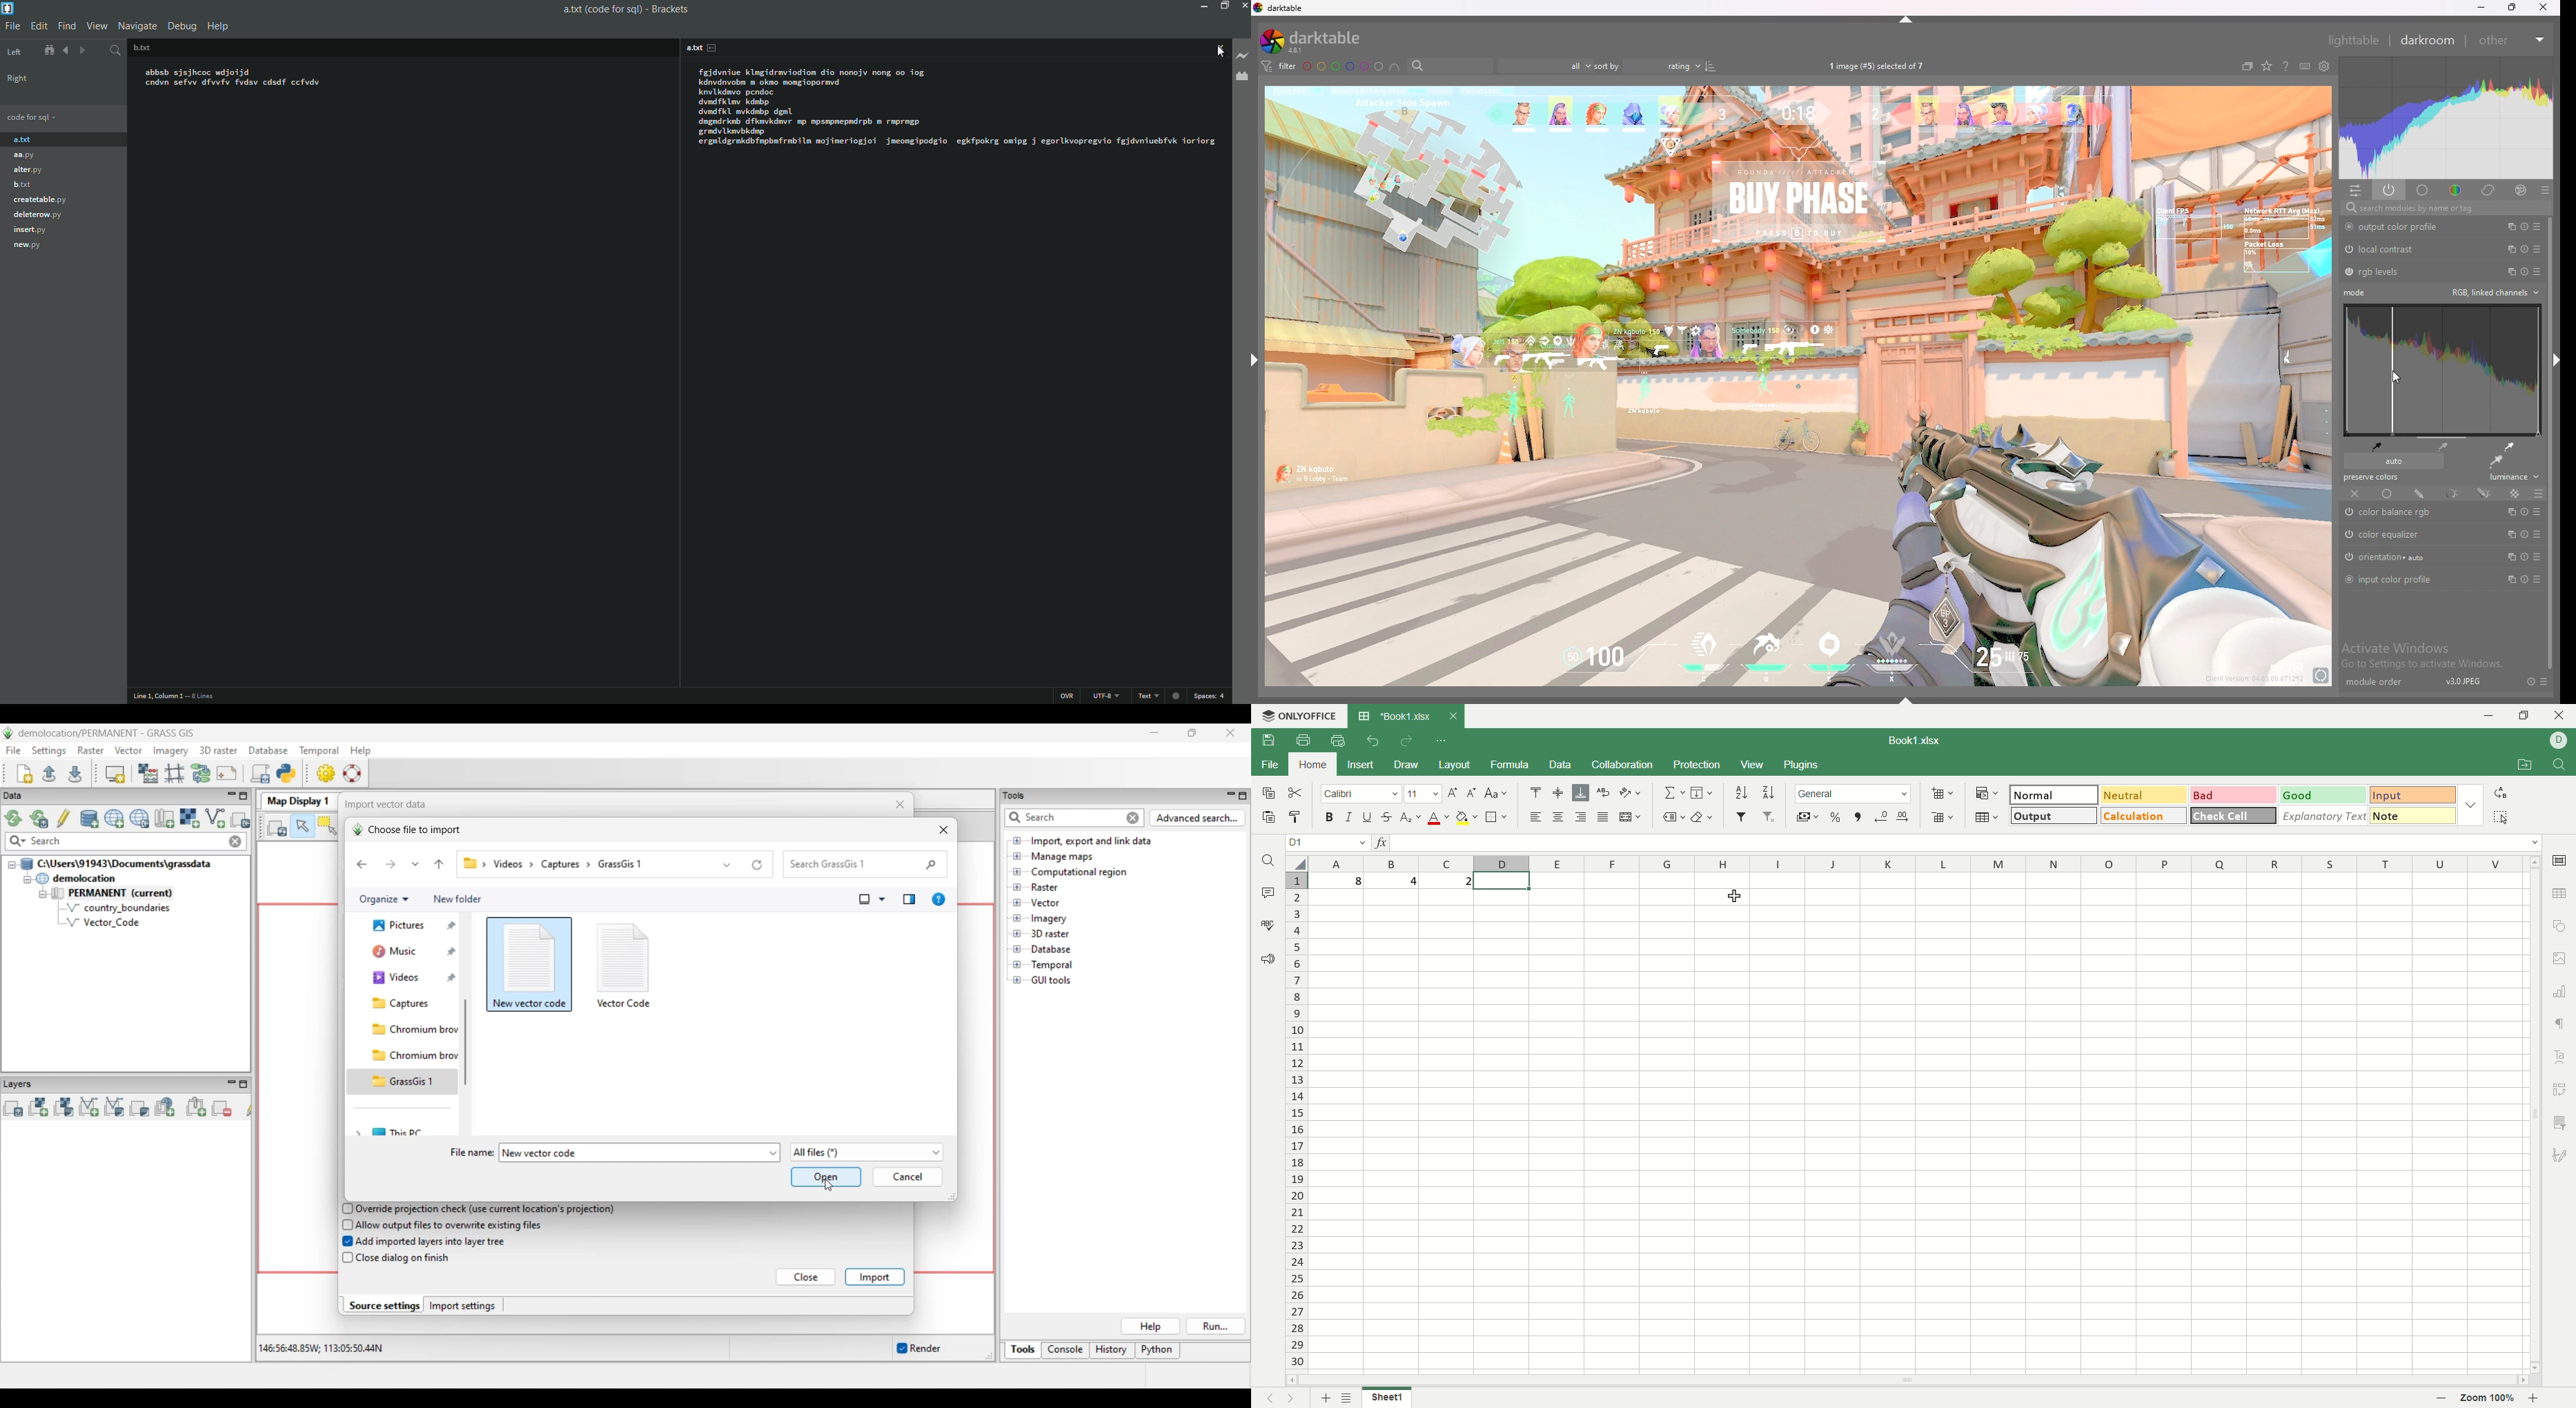 The height and width of the screenshot is (1428, 2576). What do you see at coordinates (2495, 292) in the screenshot?
I see `rgb linked channels` at bounding box center [2495, 292].